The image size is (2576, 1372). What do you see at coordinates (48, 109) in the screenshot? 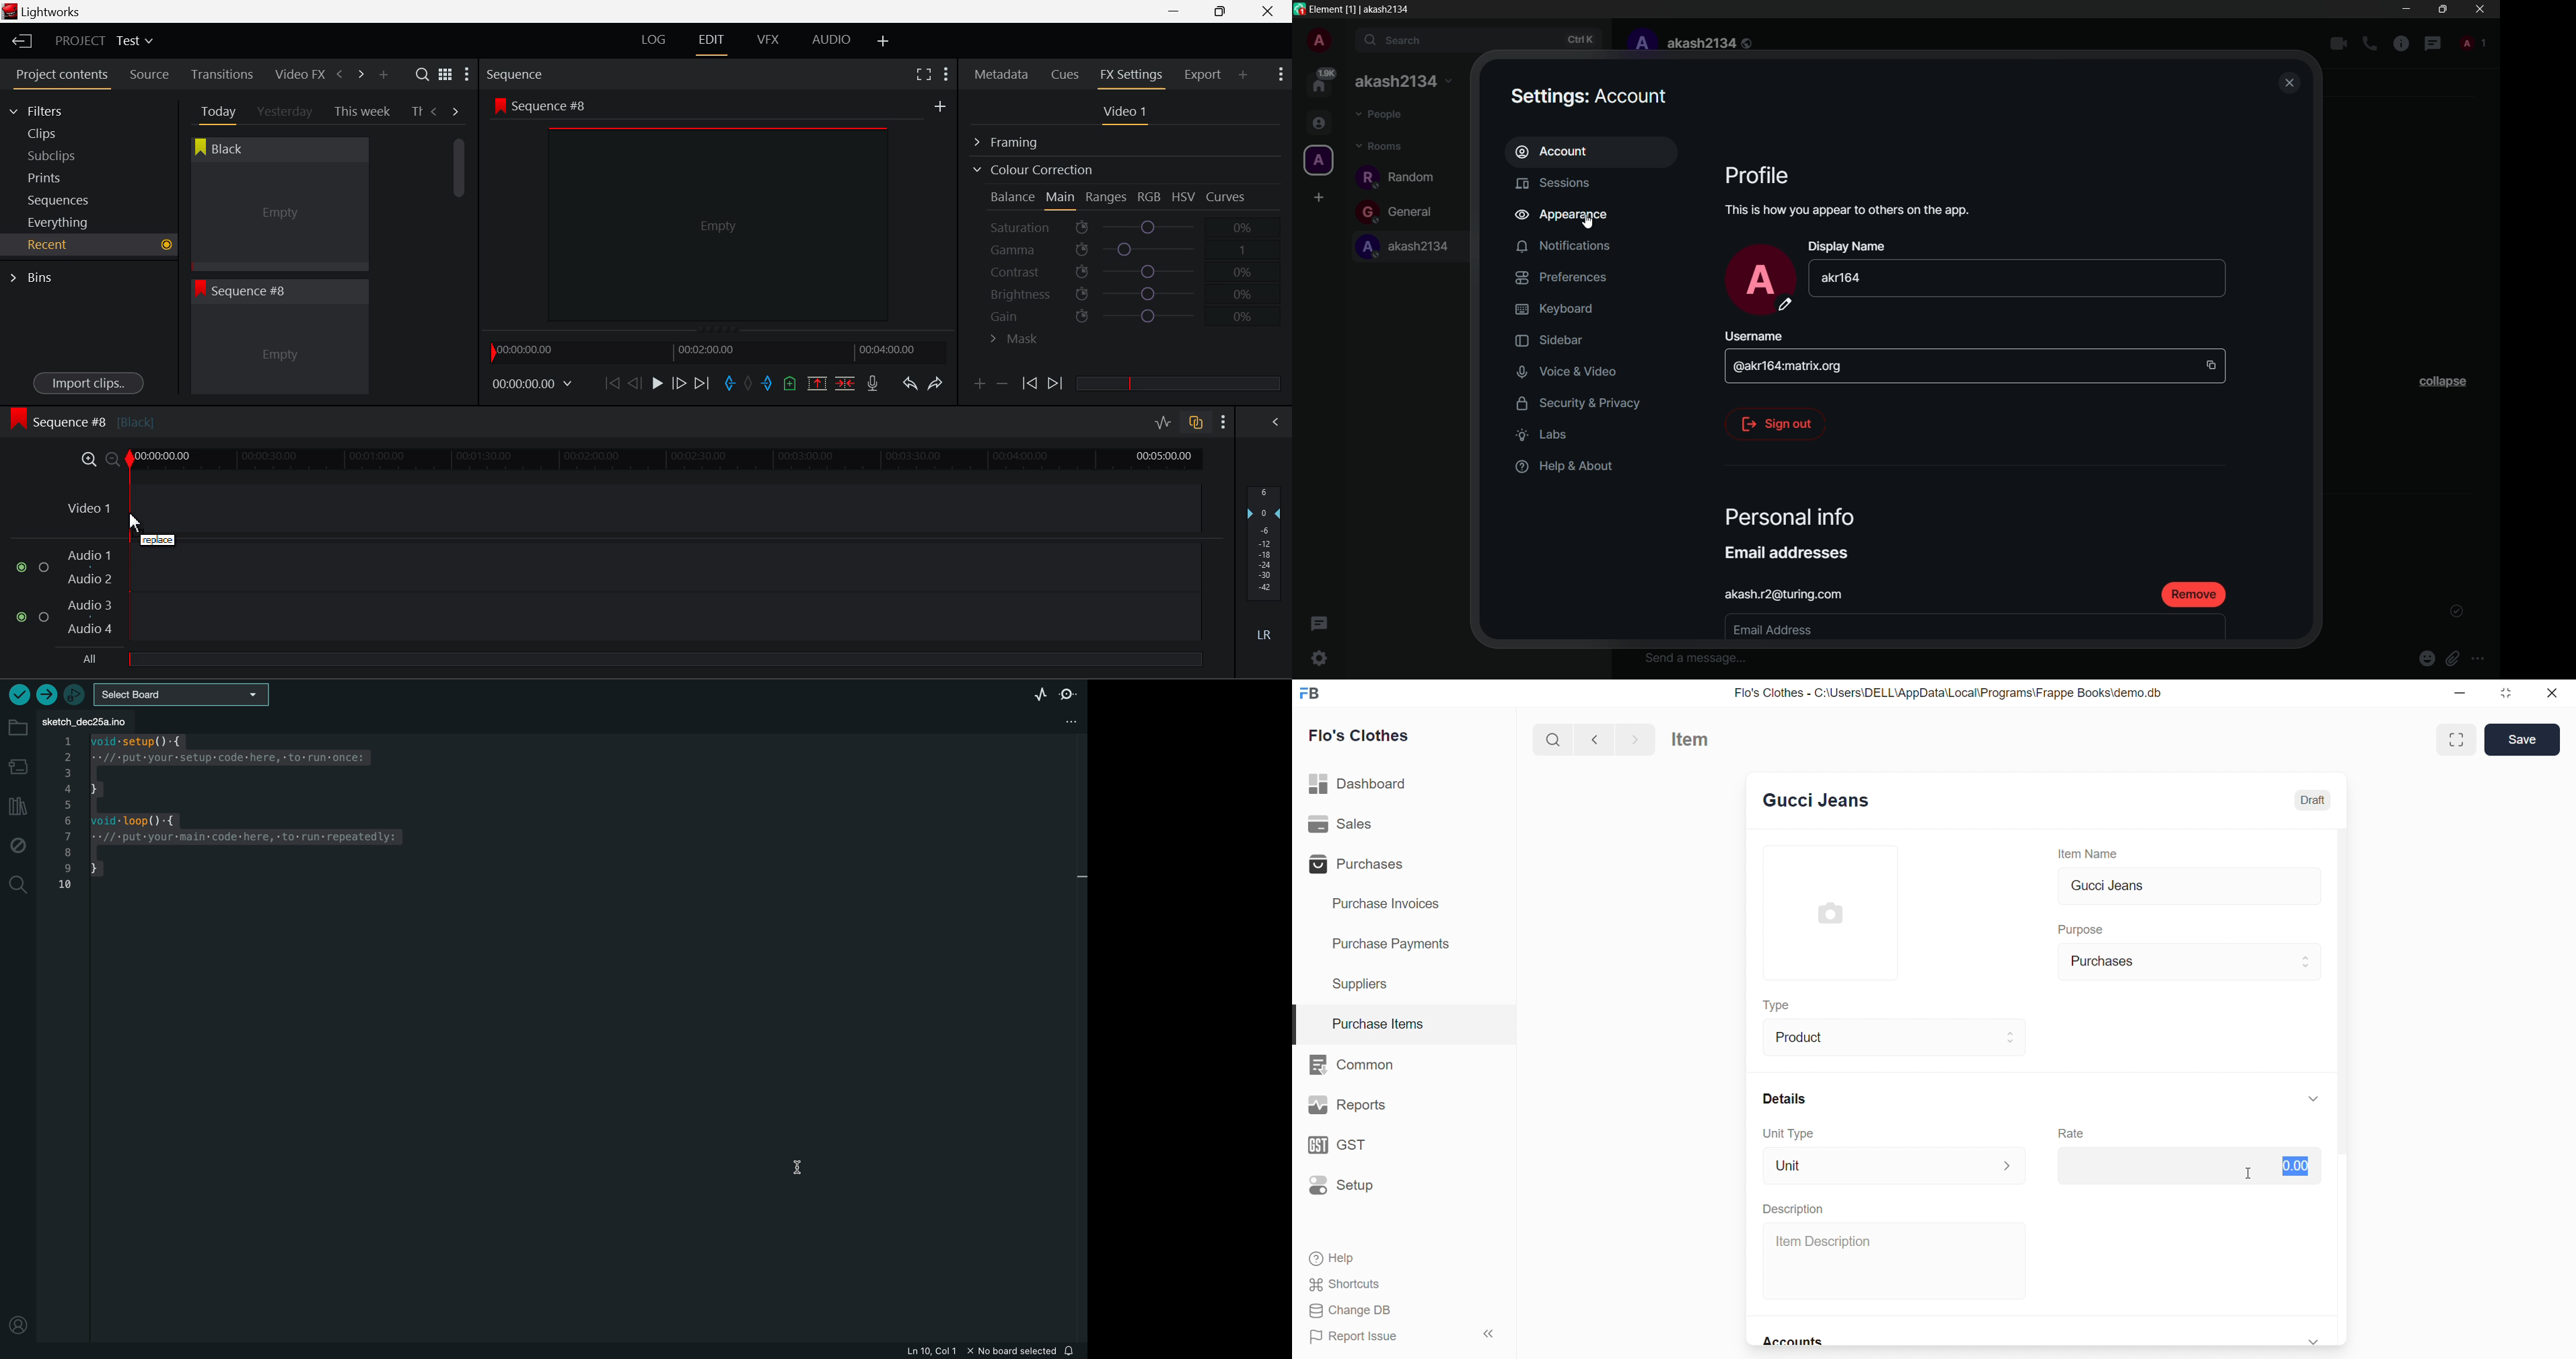
I see `Filters` at bounding box center [48, 109].